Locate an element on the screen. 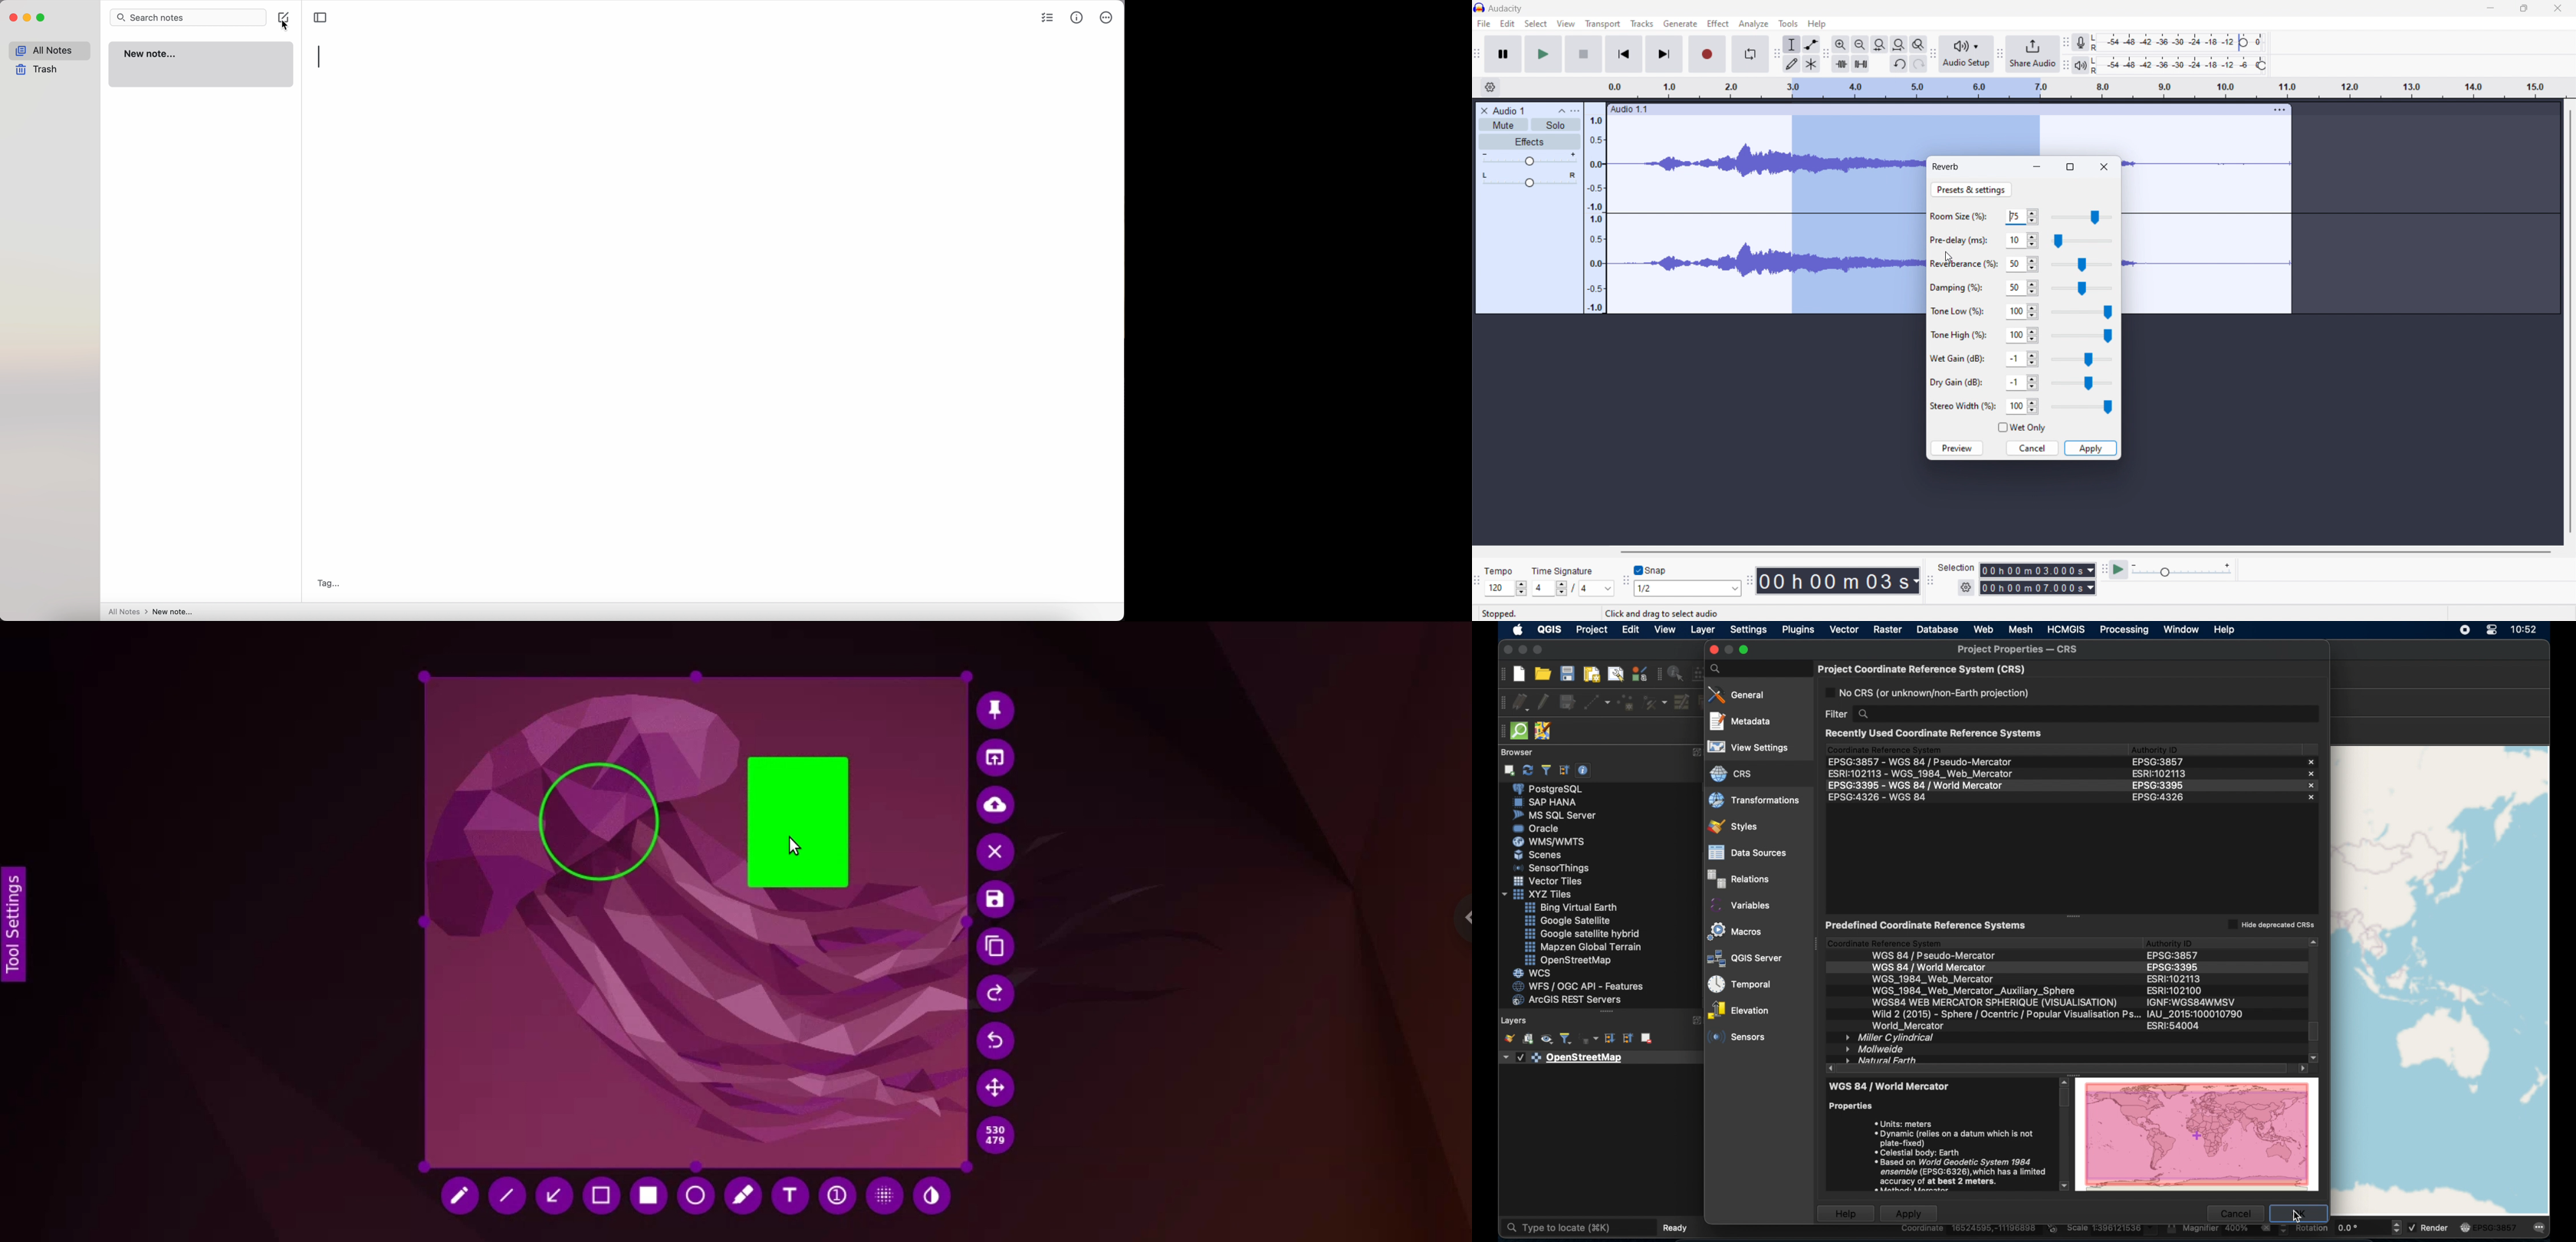 The height and width of the screenshot is (1260, 2576). tracks is located at coordinates (1642, 24).